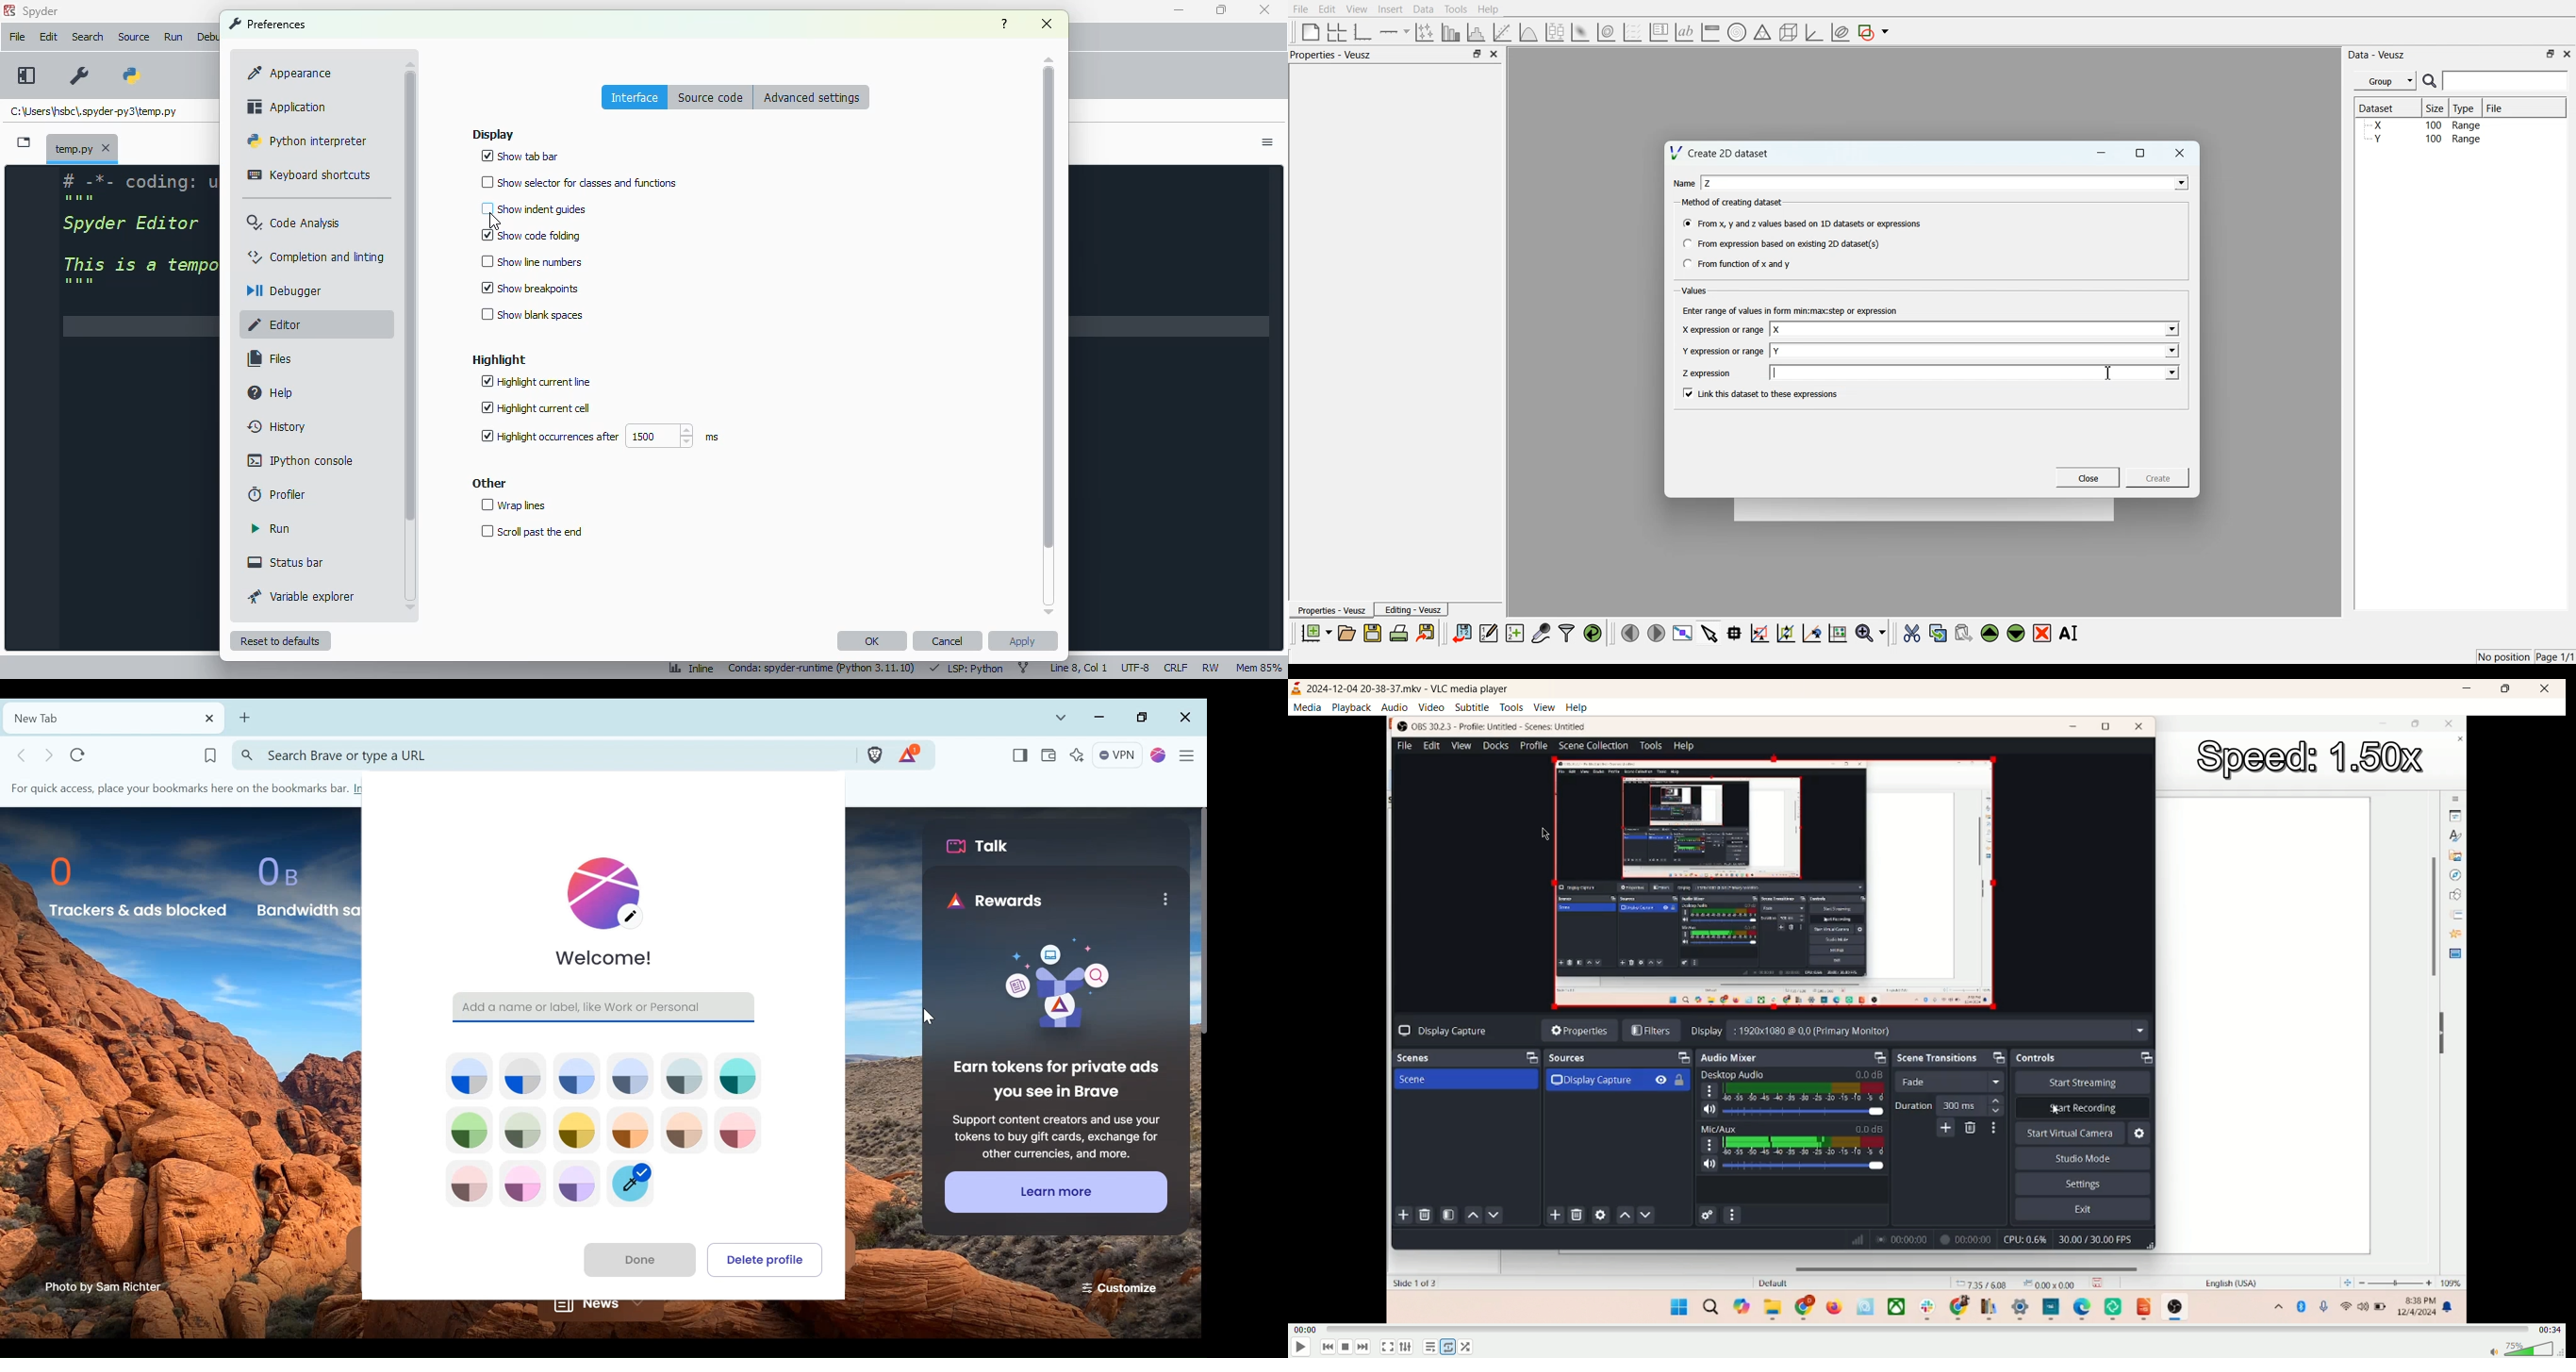 Image resolution: width=2576 pixels, height=1372 pixels. What do you see at coordinates (635, 96) in the screenshot?
I see `interface ` at bounding box center [635, 96].